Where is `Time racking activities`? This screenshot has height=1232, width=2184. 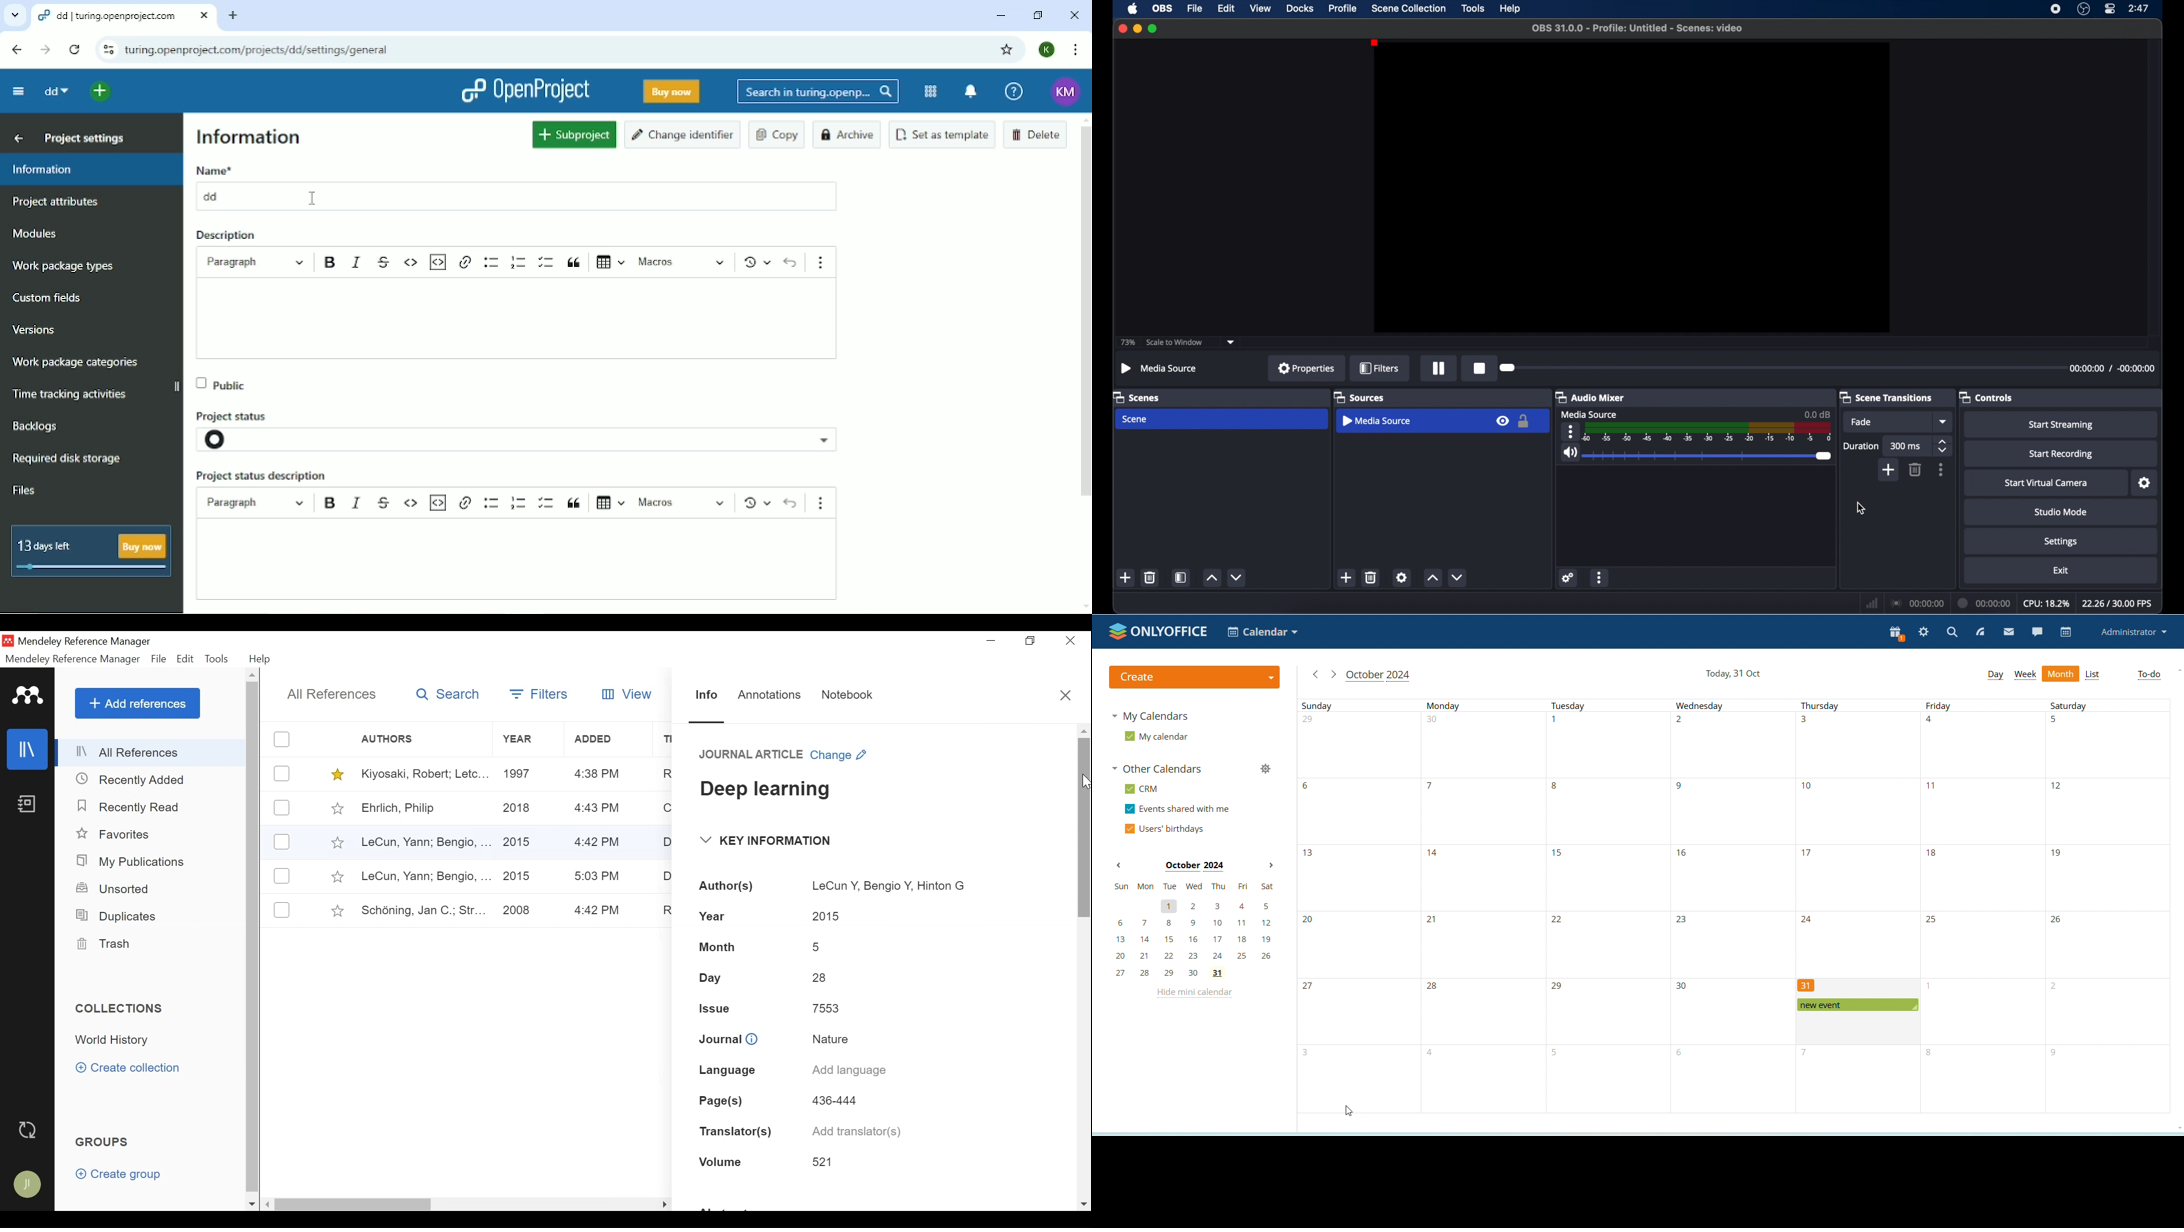
Time racking activities is located at coordinates (72, 395).